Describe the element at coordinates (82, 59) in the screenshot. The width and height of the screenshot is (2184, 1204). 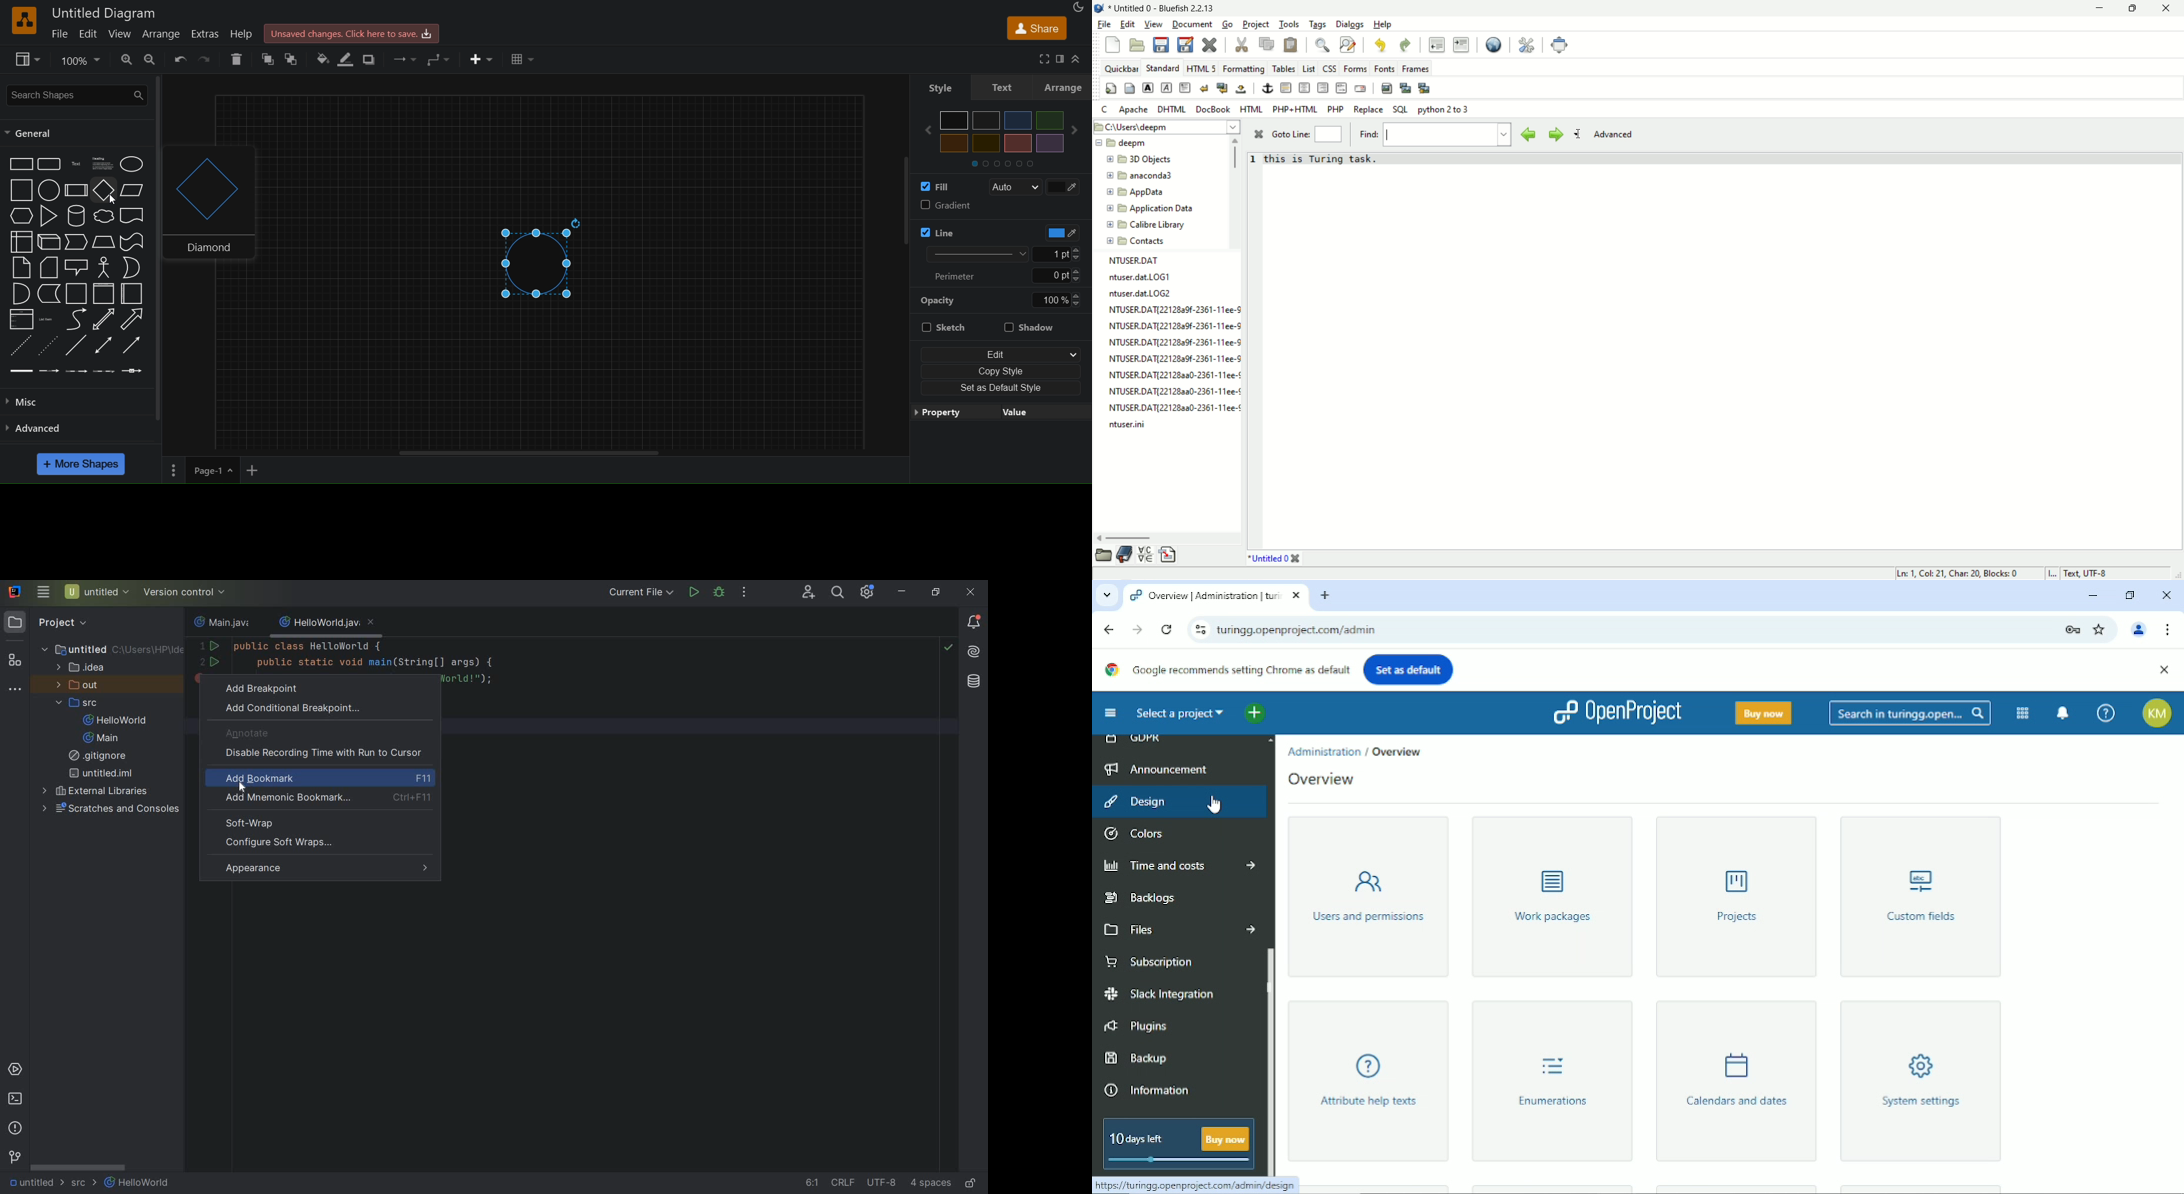
I see `zoom` at that location.